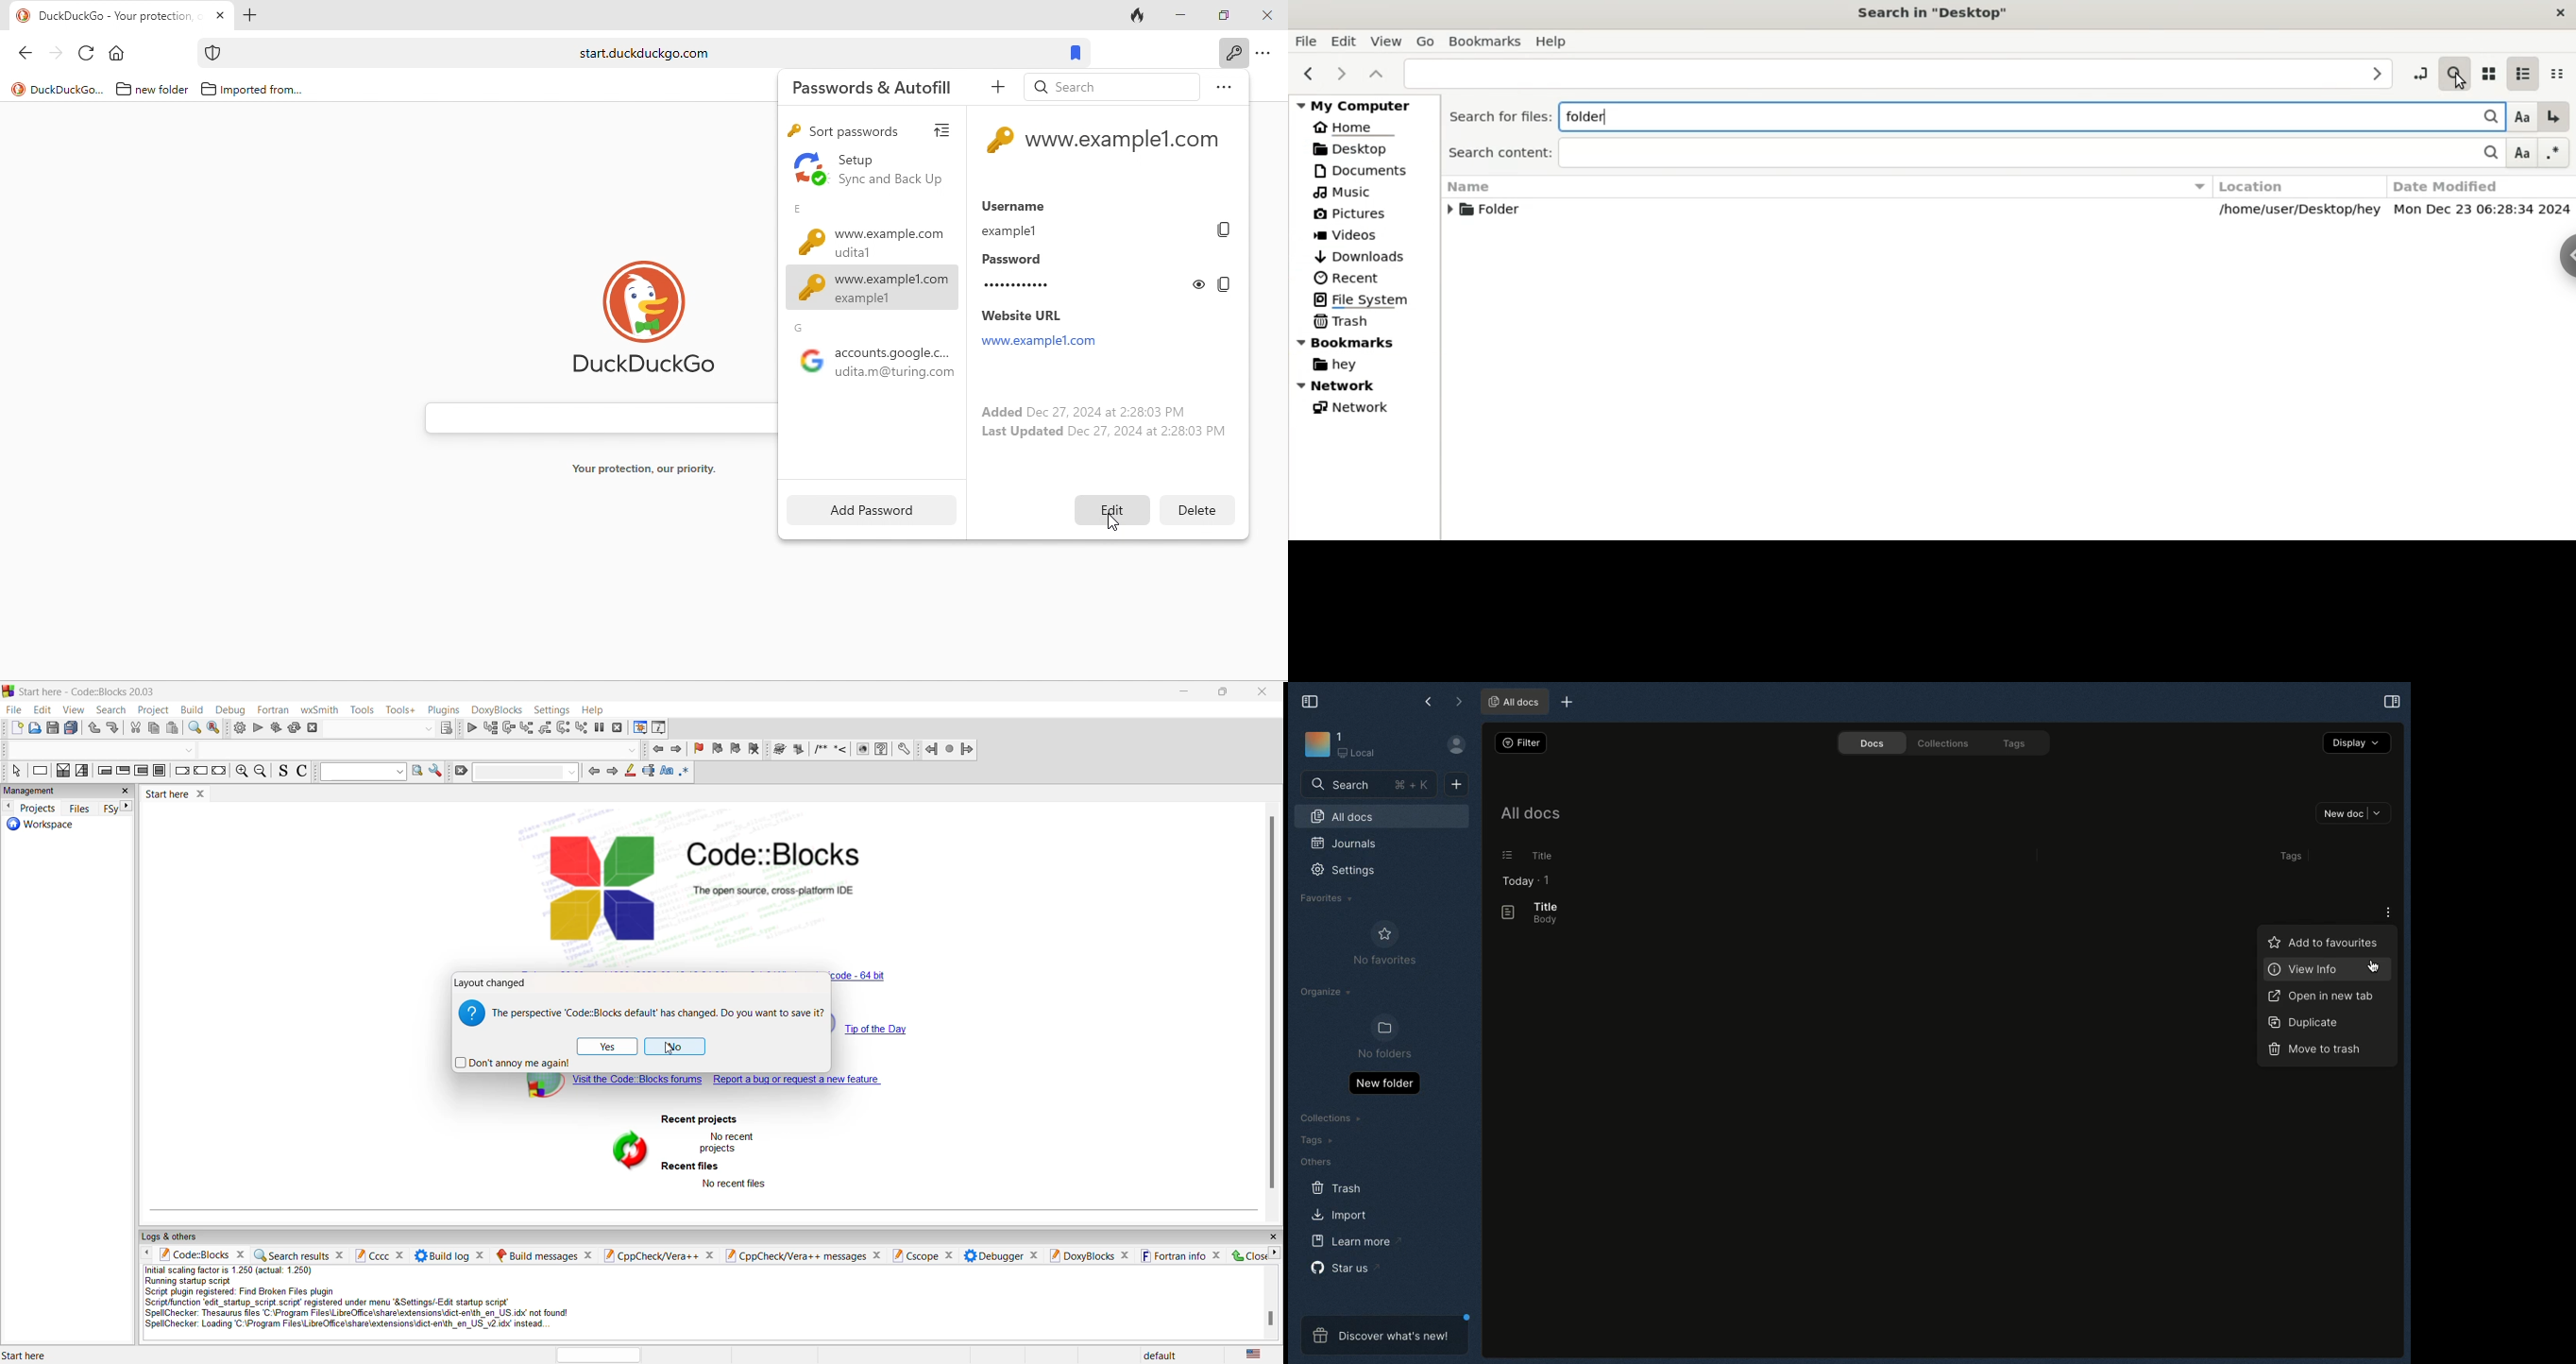 This screenshot has height=1372, width=2576. Describe the element at coordinates (1271, 1319) in the screenshot. I see `scrollbar` at that location.